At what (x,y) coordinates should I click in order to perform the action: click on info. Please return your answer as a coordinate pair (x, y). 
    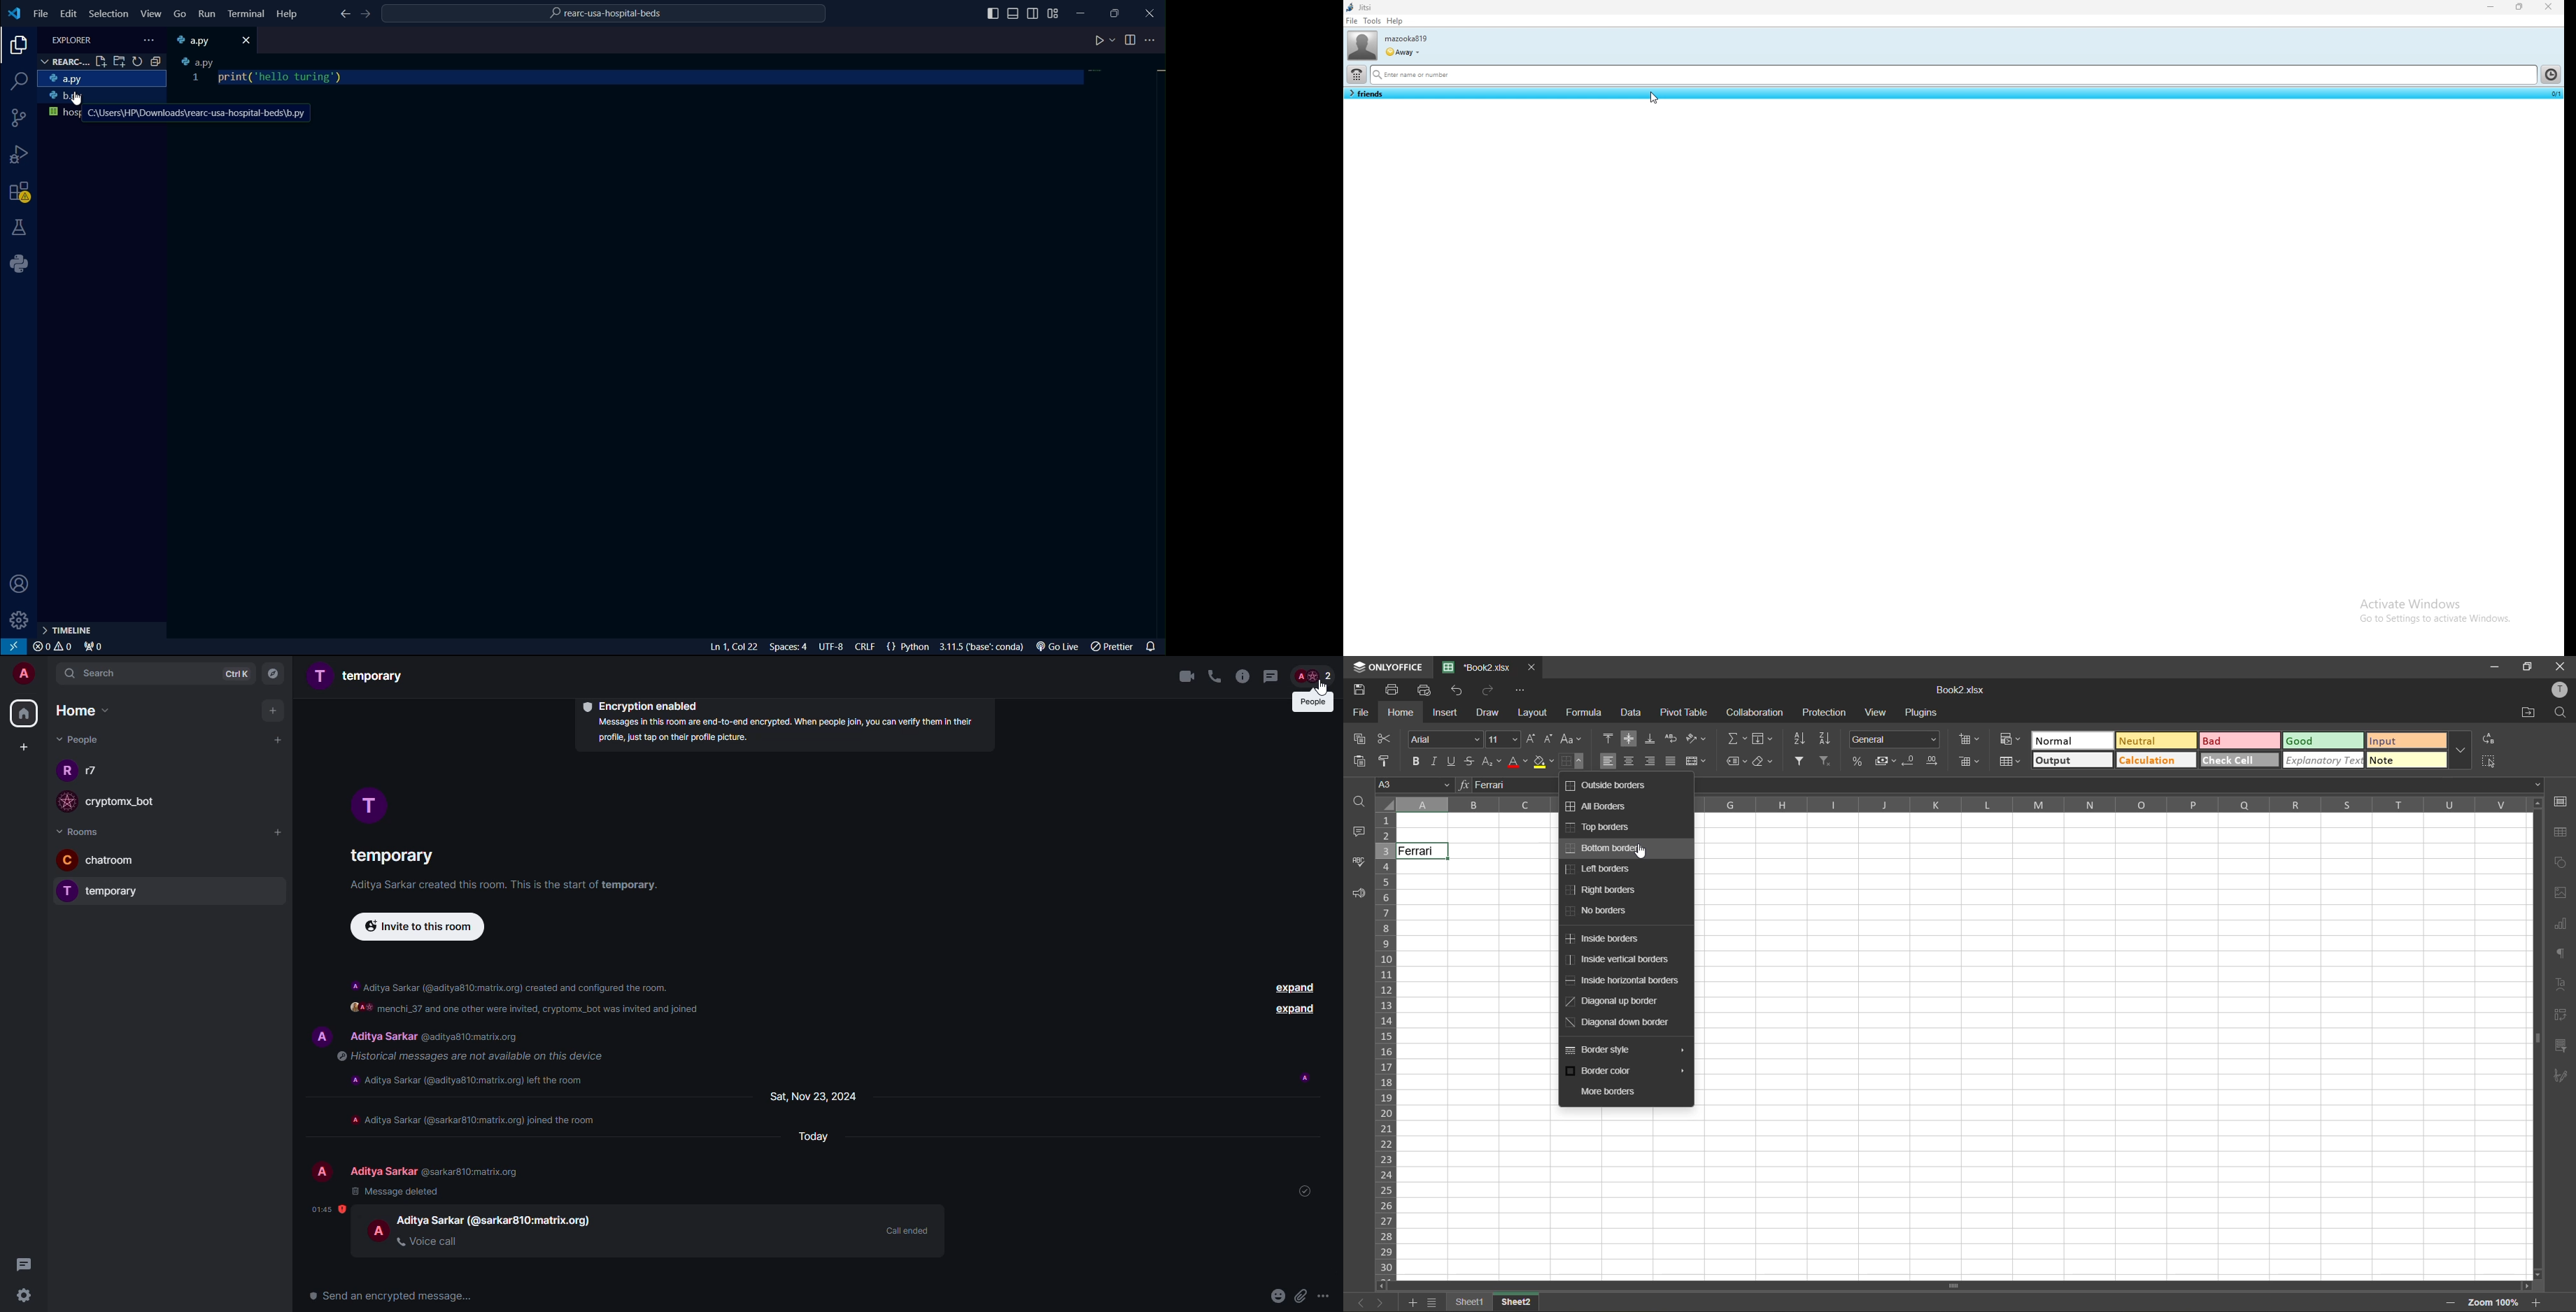
    Looking at the image, I should click on (466, 1056).